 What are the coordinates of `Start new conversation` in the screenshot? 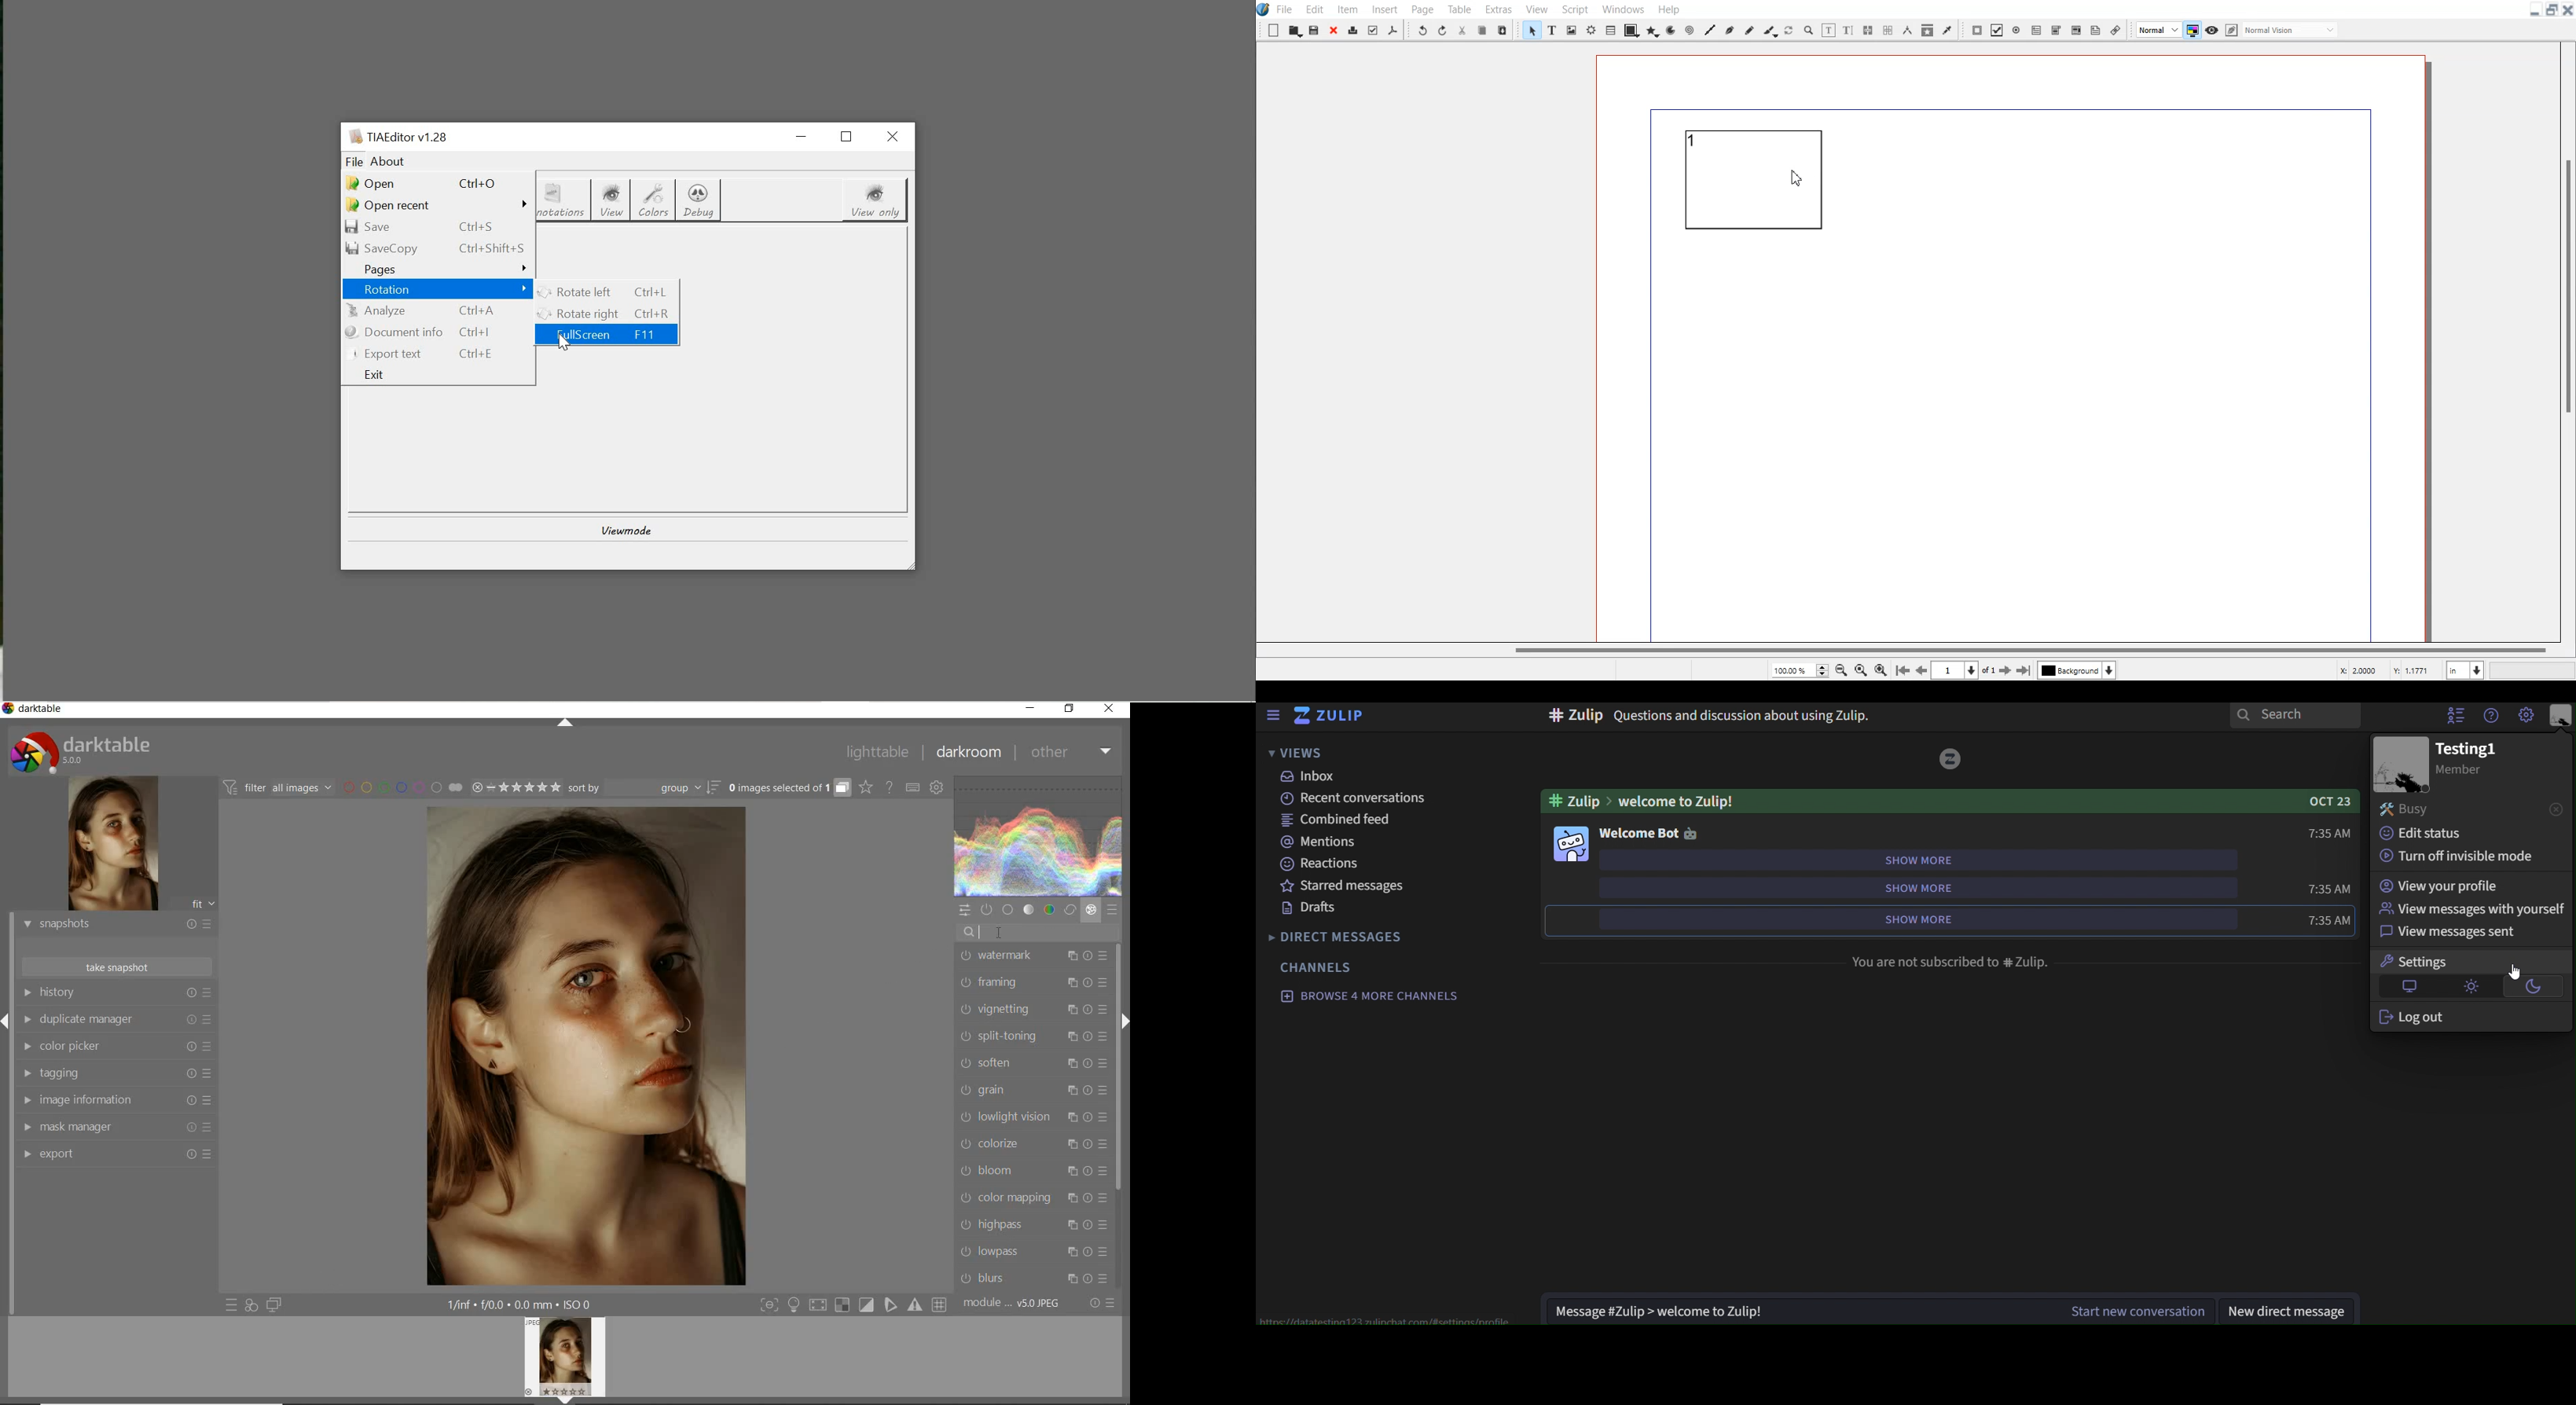 It's located at (2137, 1310).